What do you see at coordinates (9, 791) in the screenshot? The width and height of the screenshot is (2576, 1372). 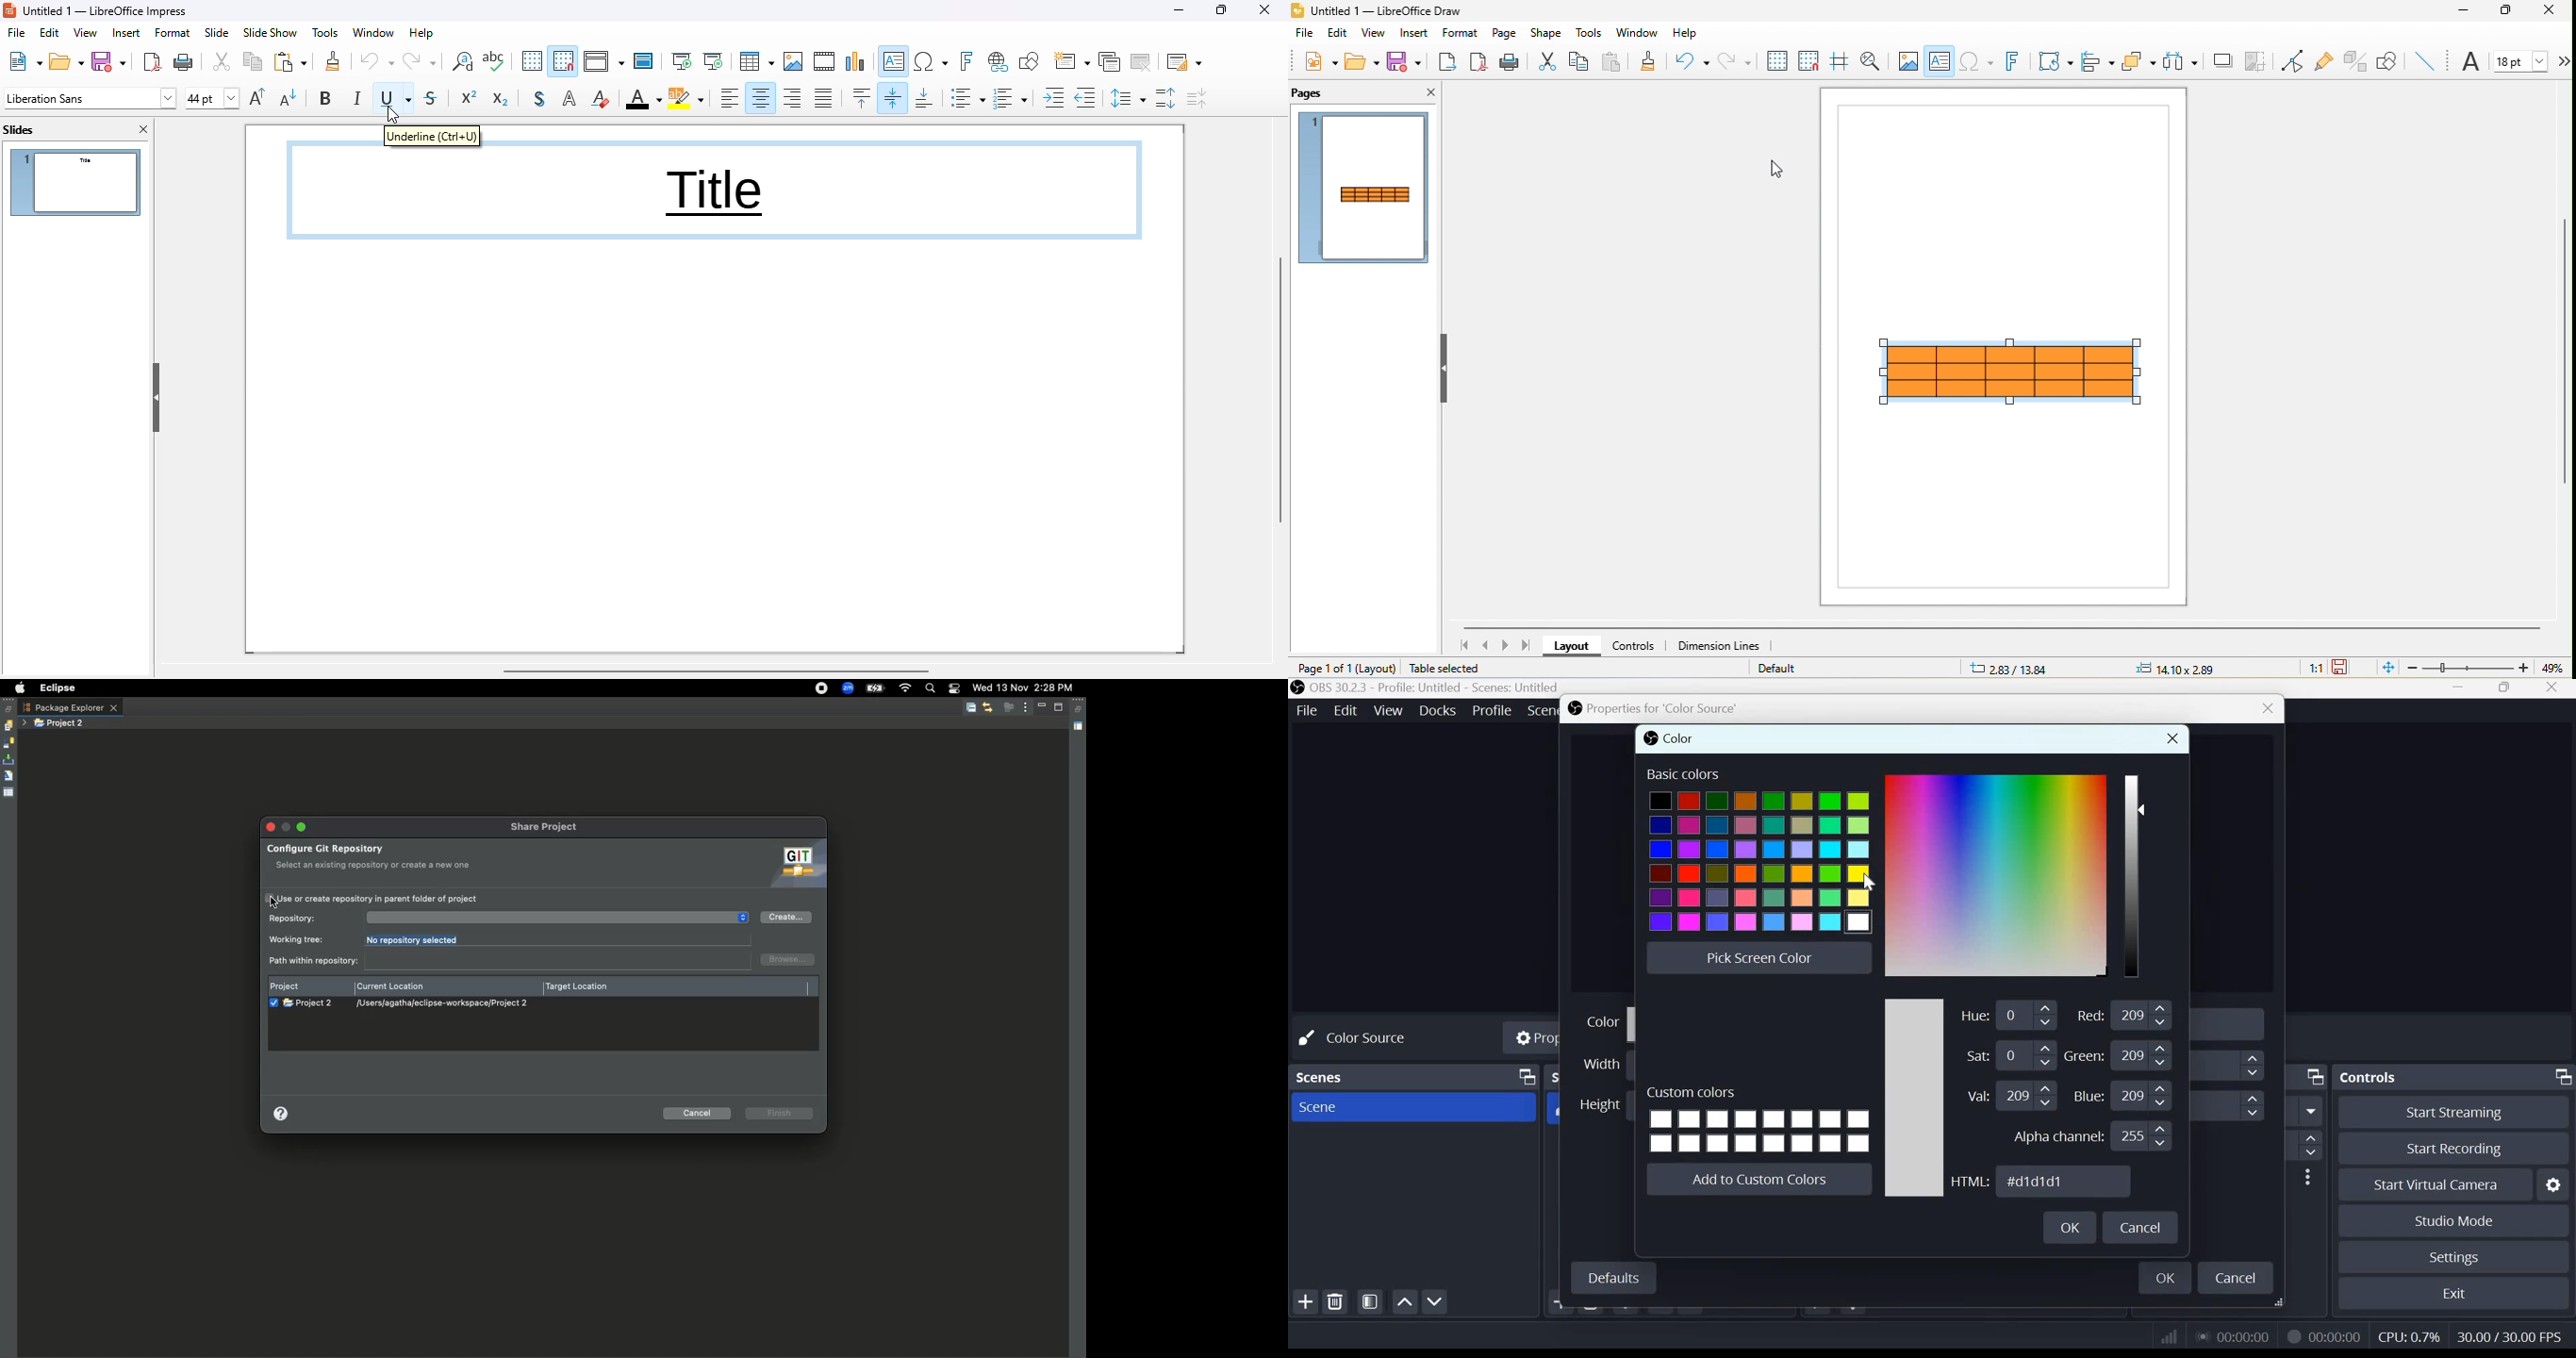 I see `Properties` at bounding box center [9, 791].